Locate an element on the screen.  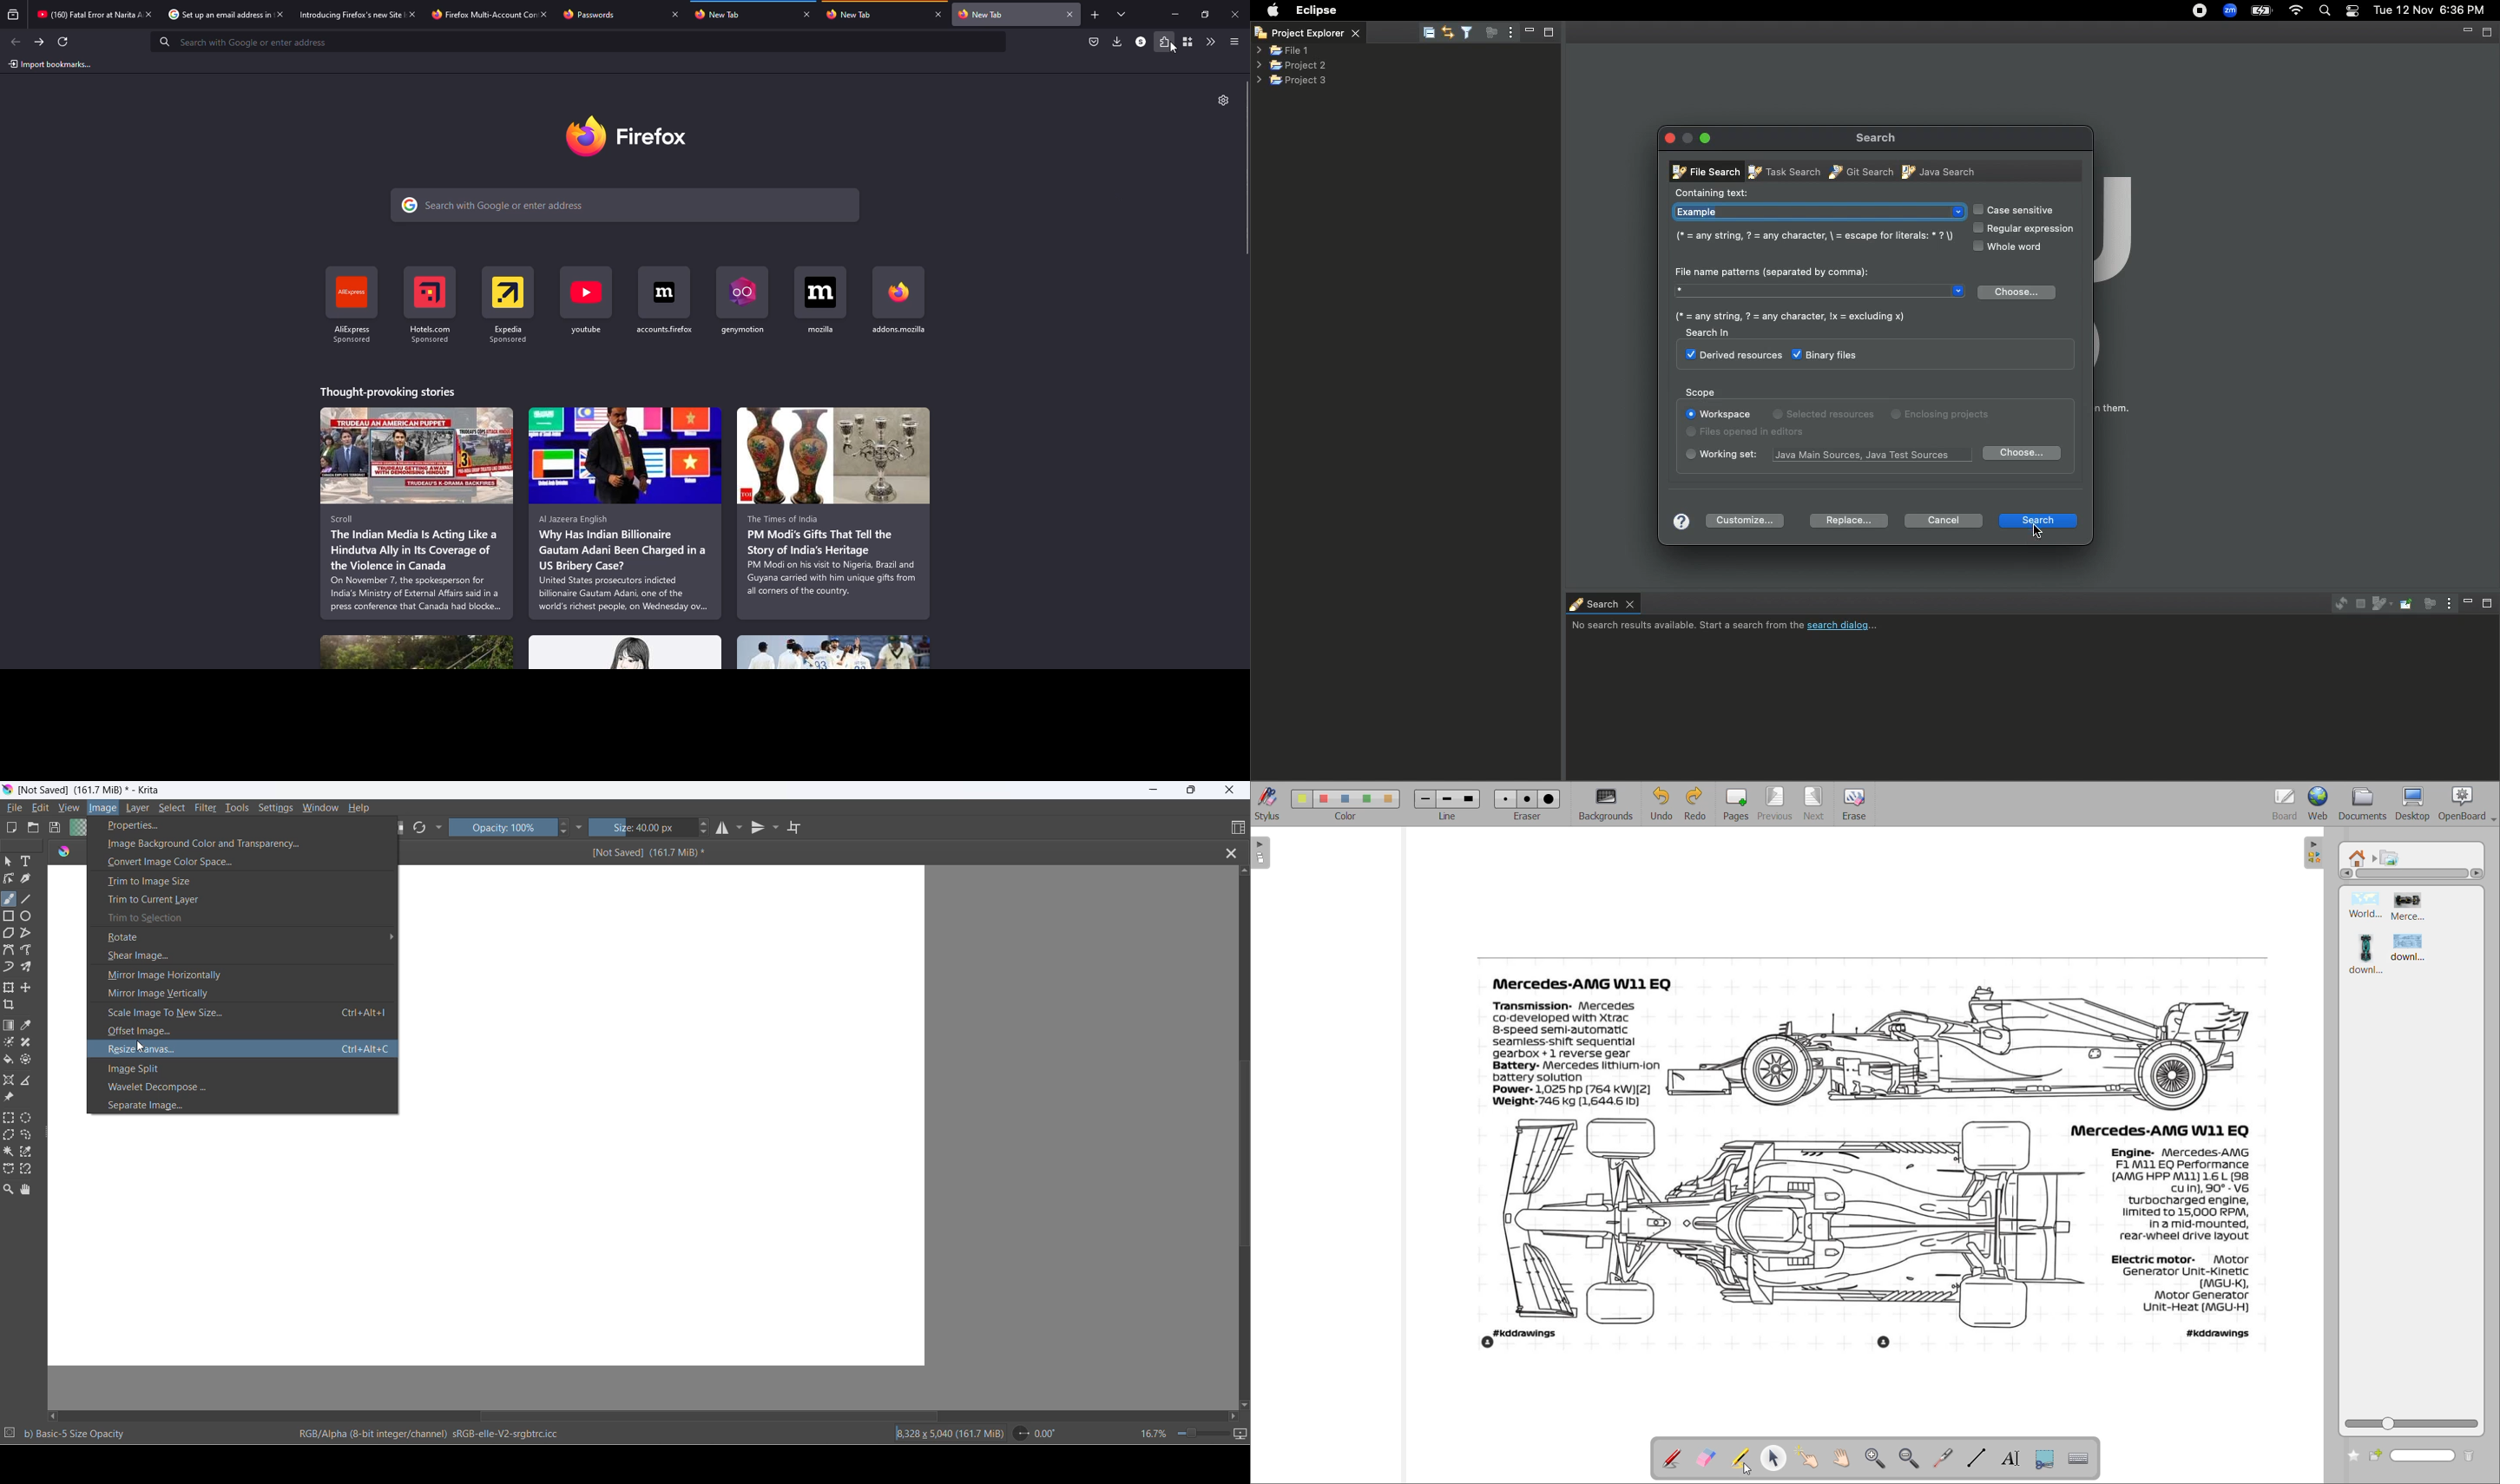
Containing text is located at coordinates (1713, 193).